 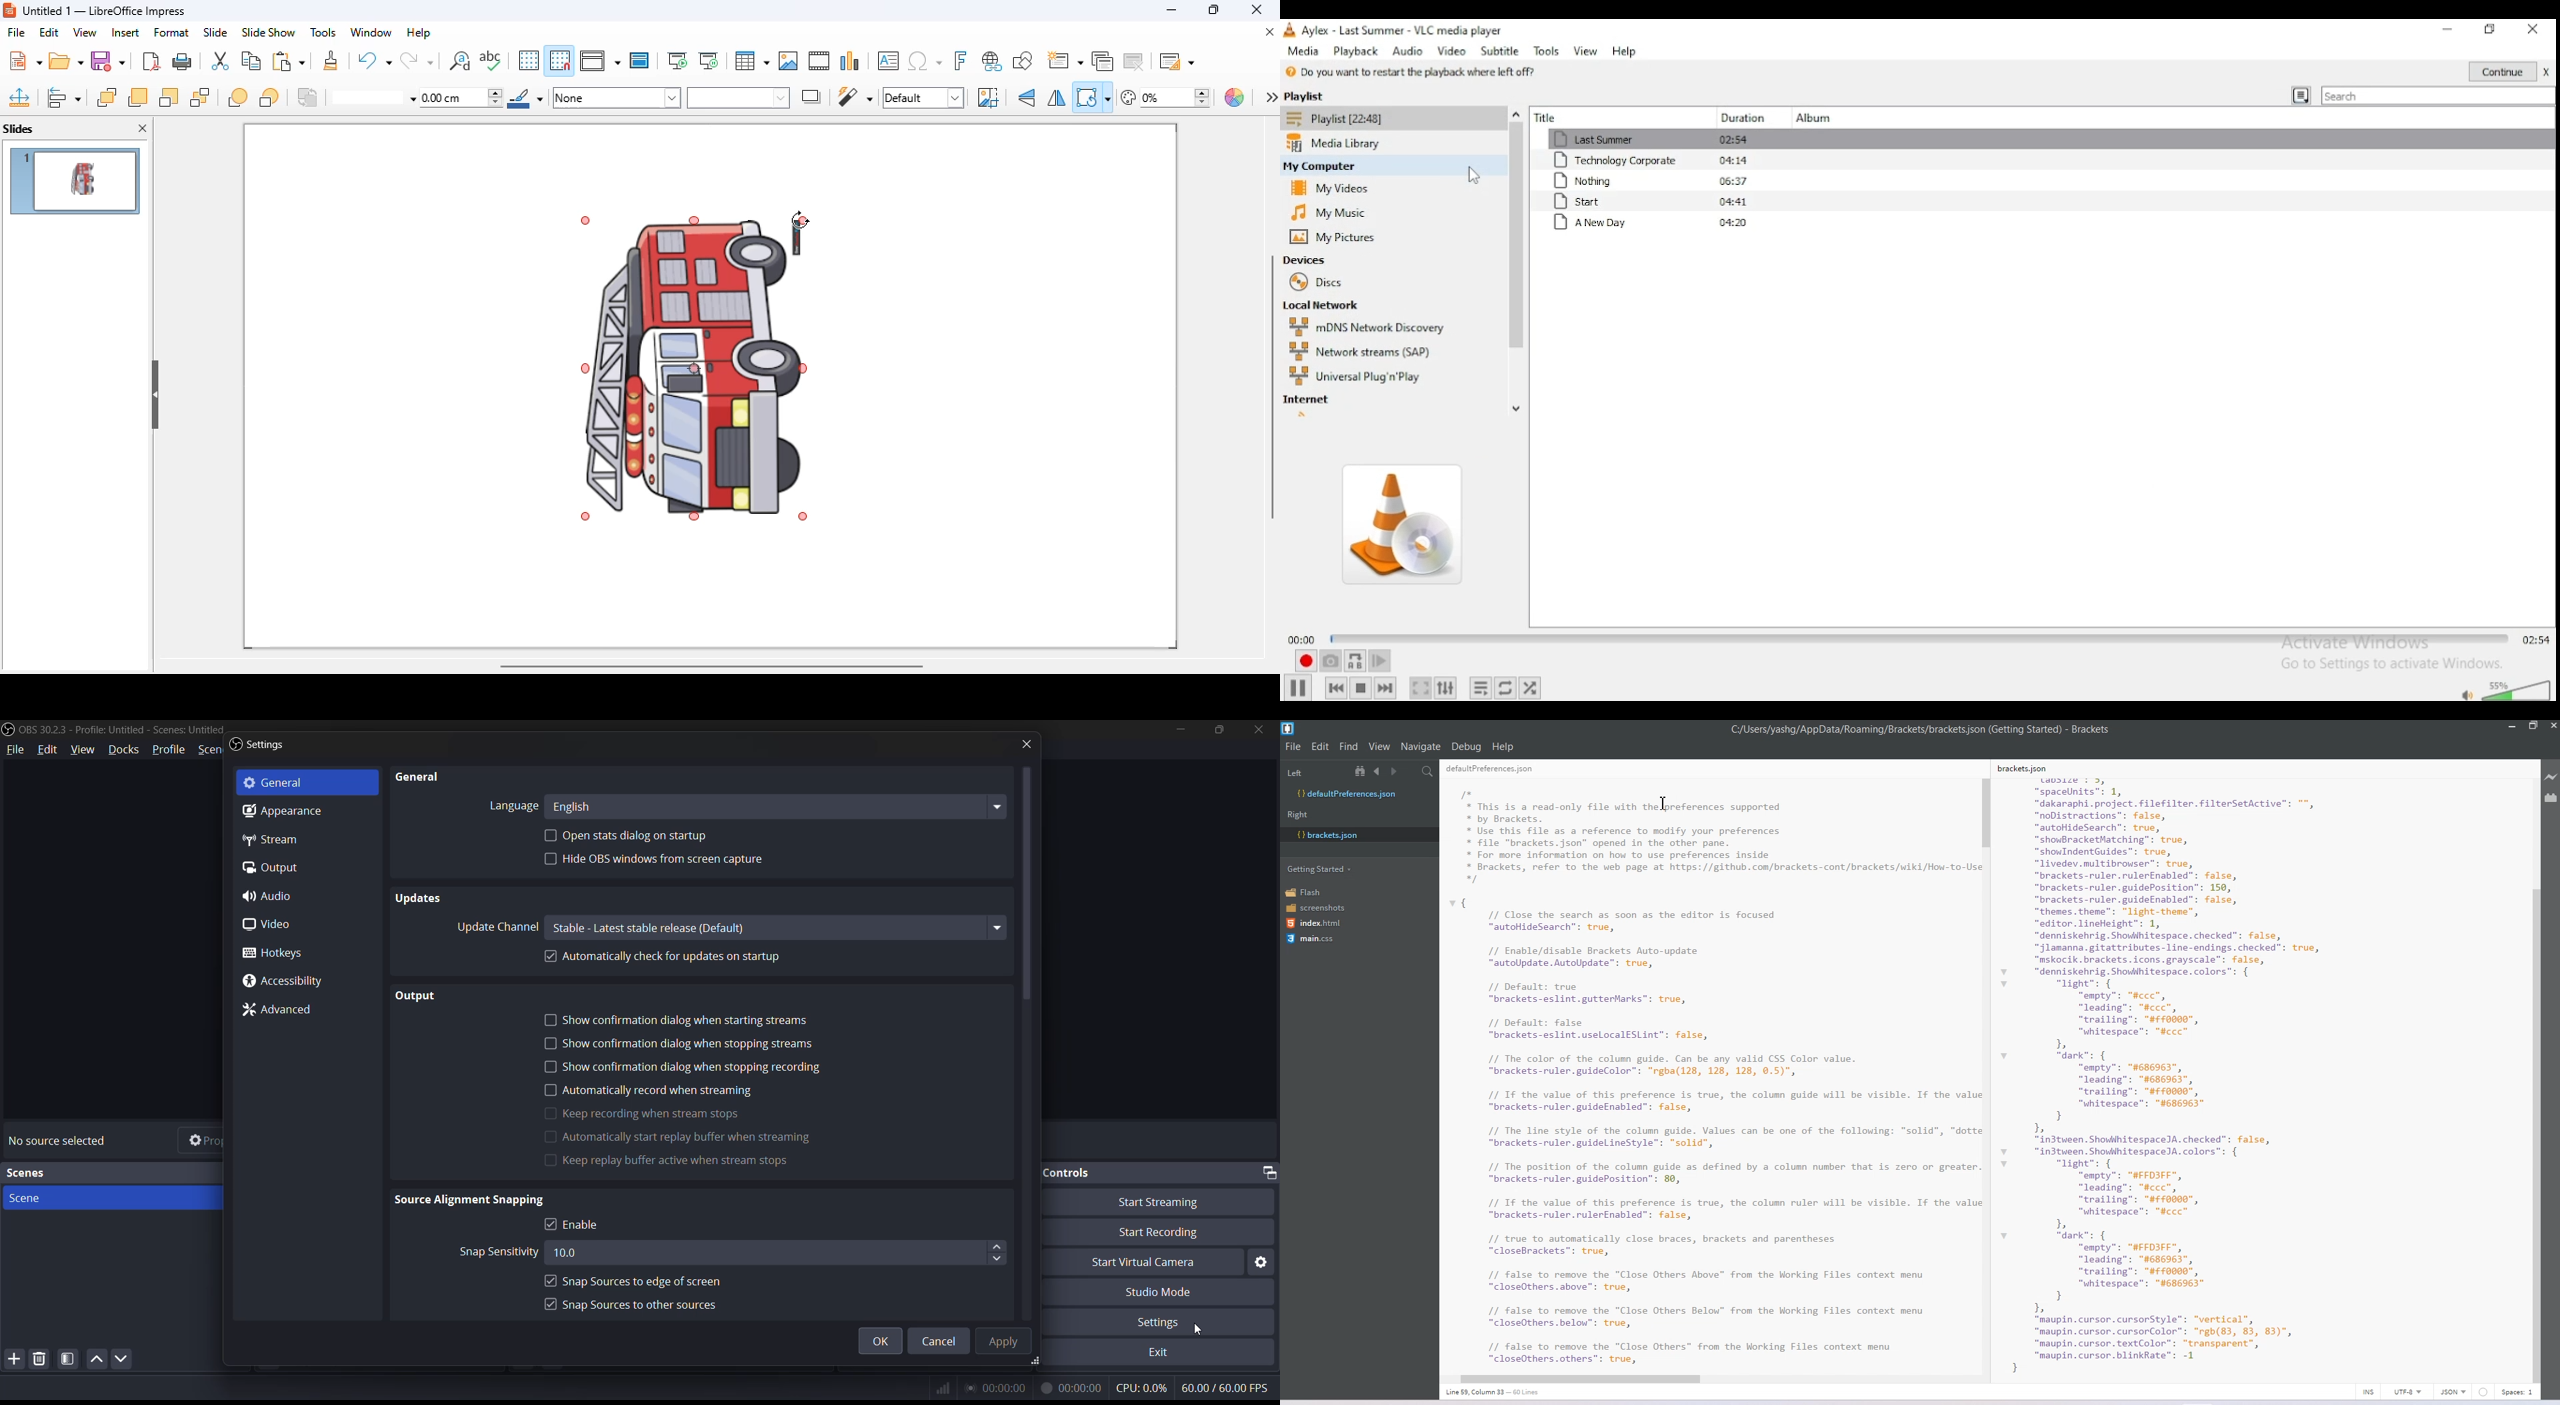 I want to click on settings, so click(x=1158, y=1322).